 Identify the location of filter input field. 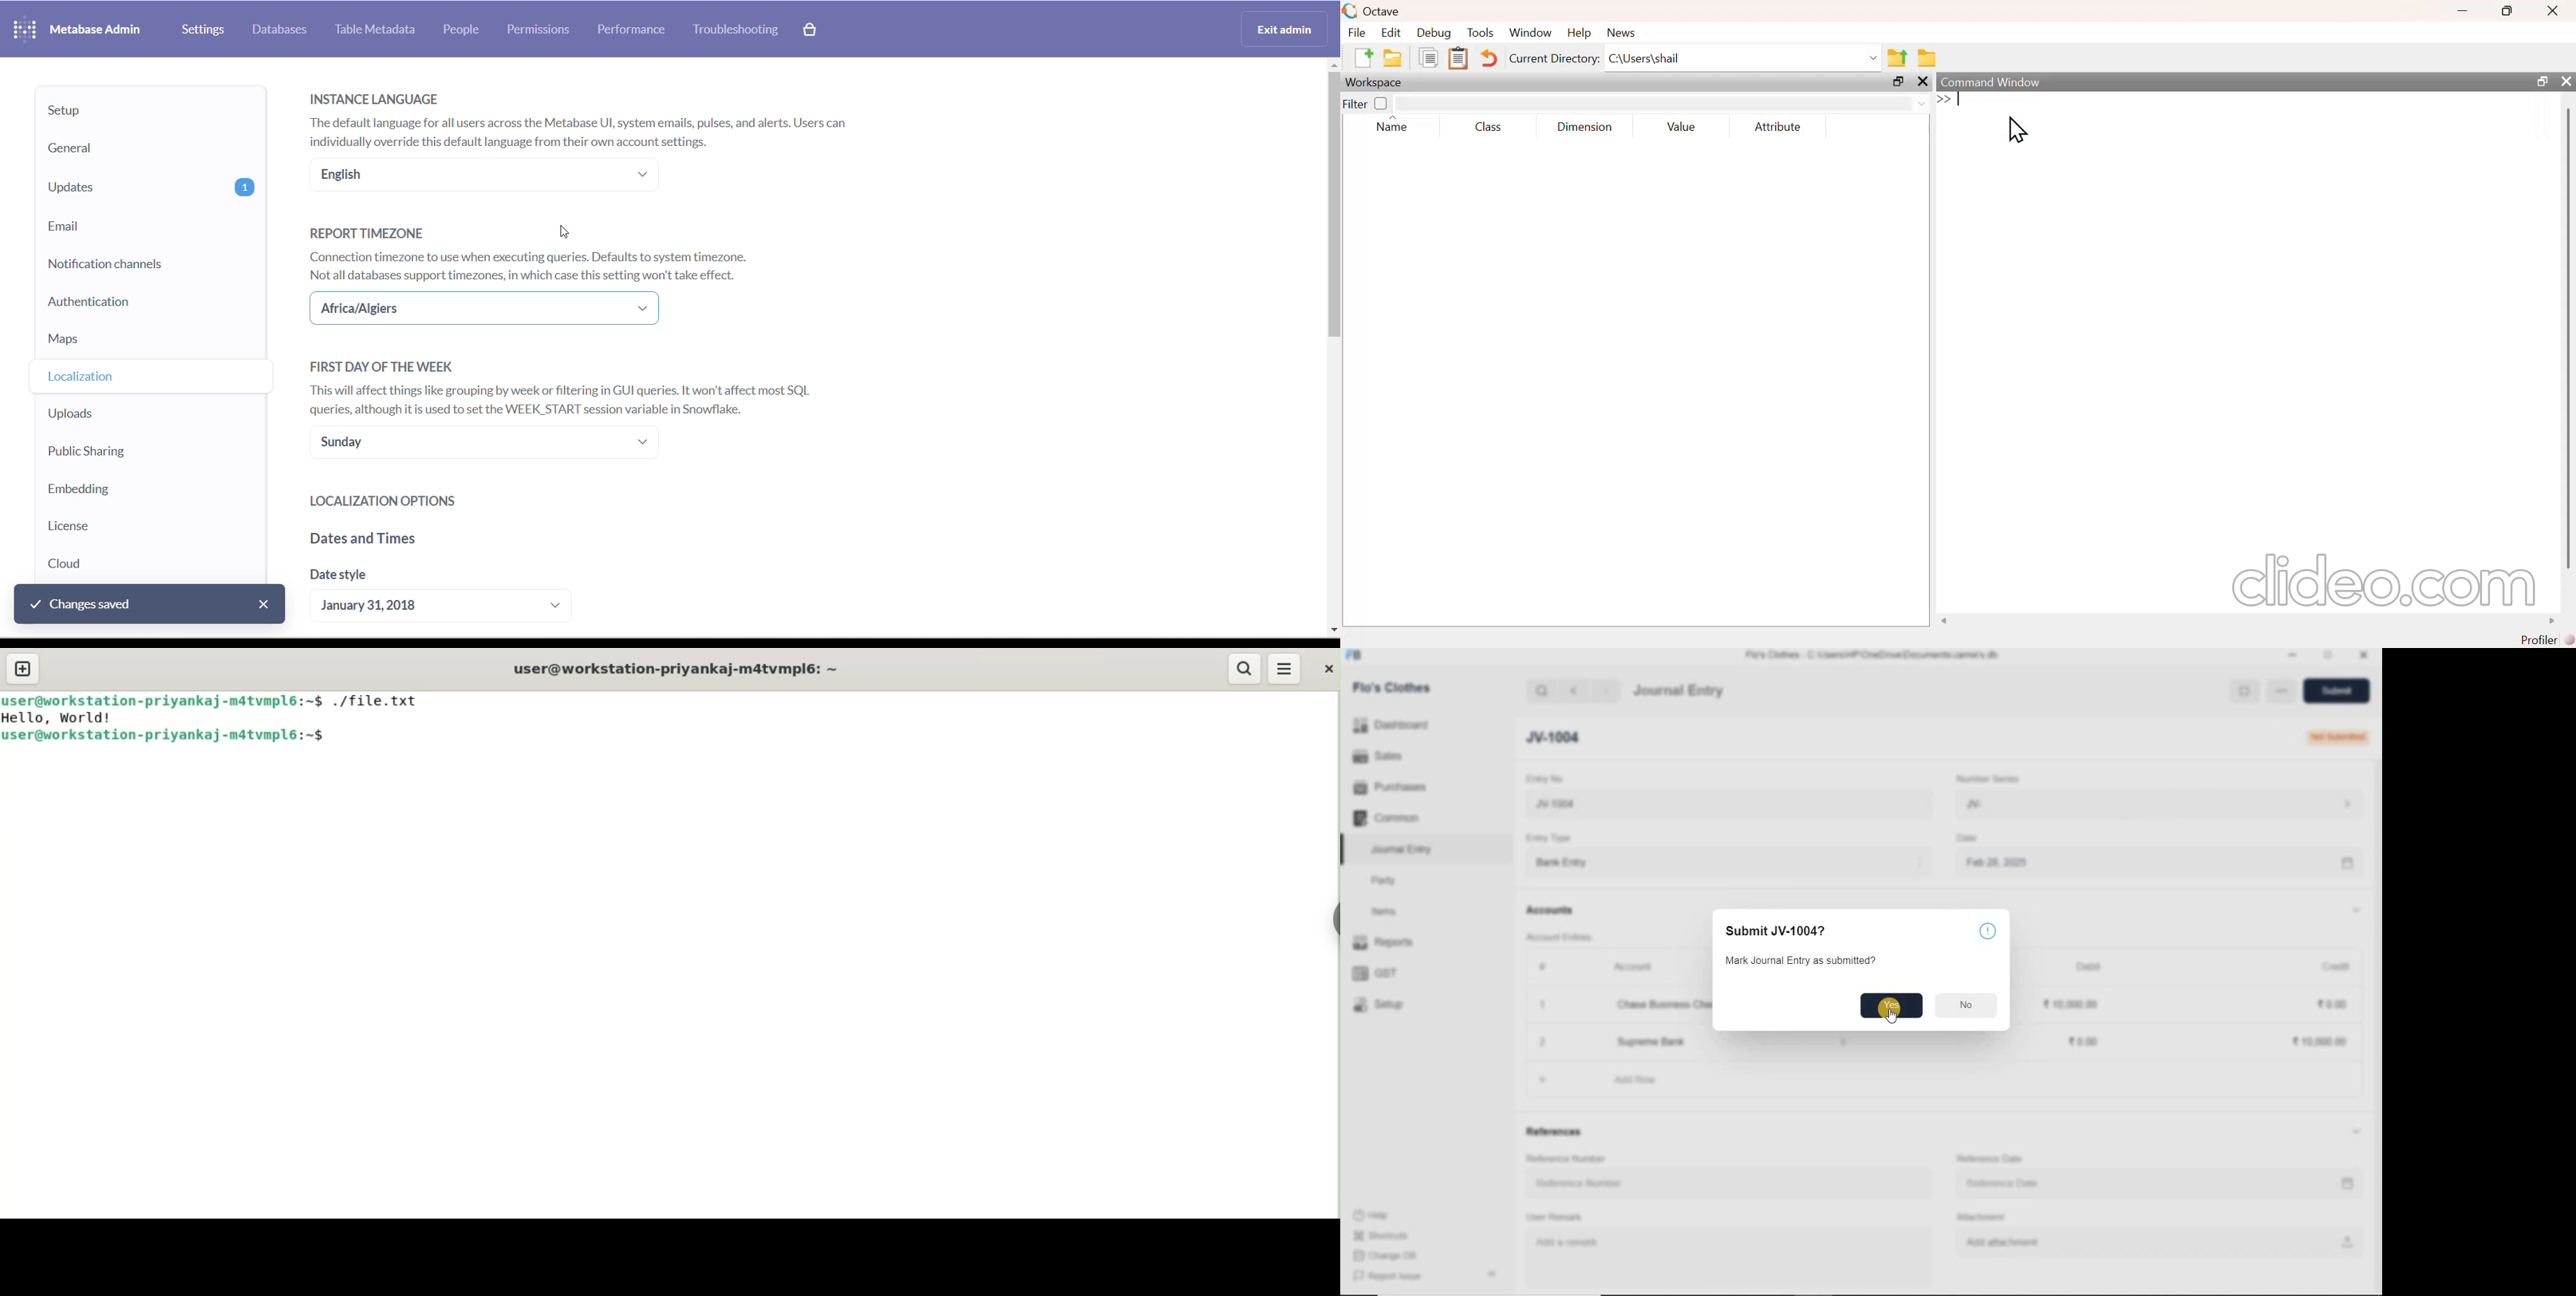
(1663, 102).